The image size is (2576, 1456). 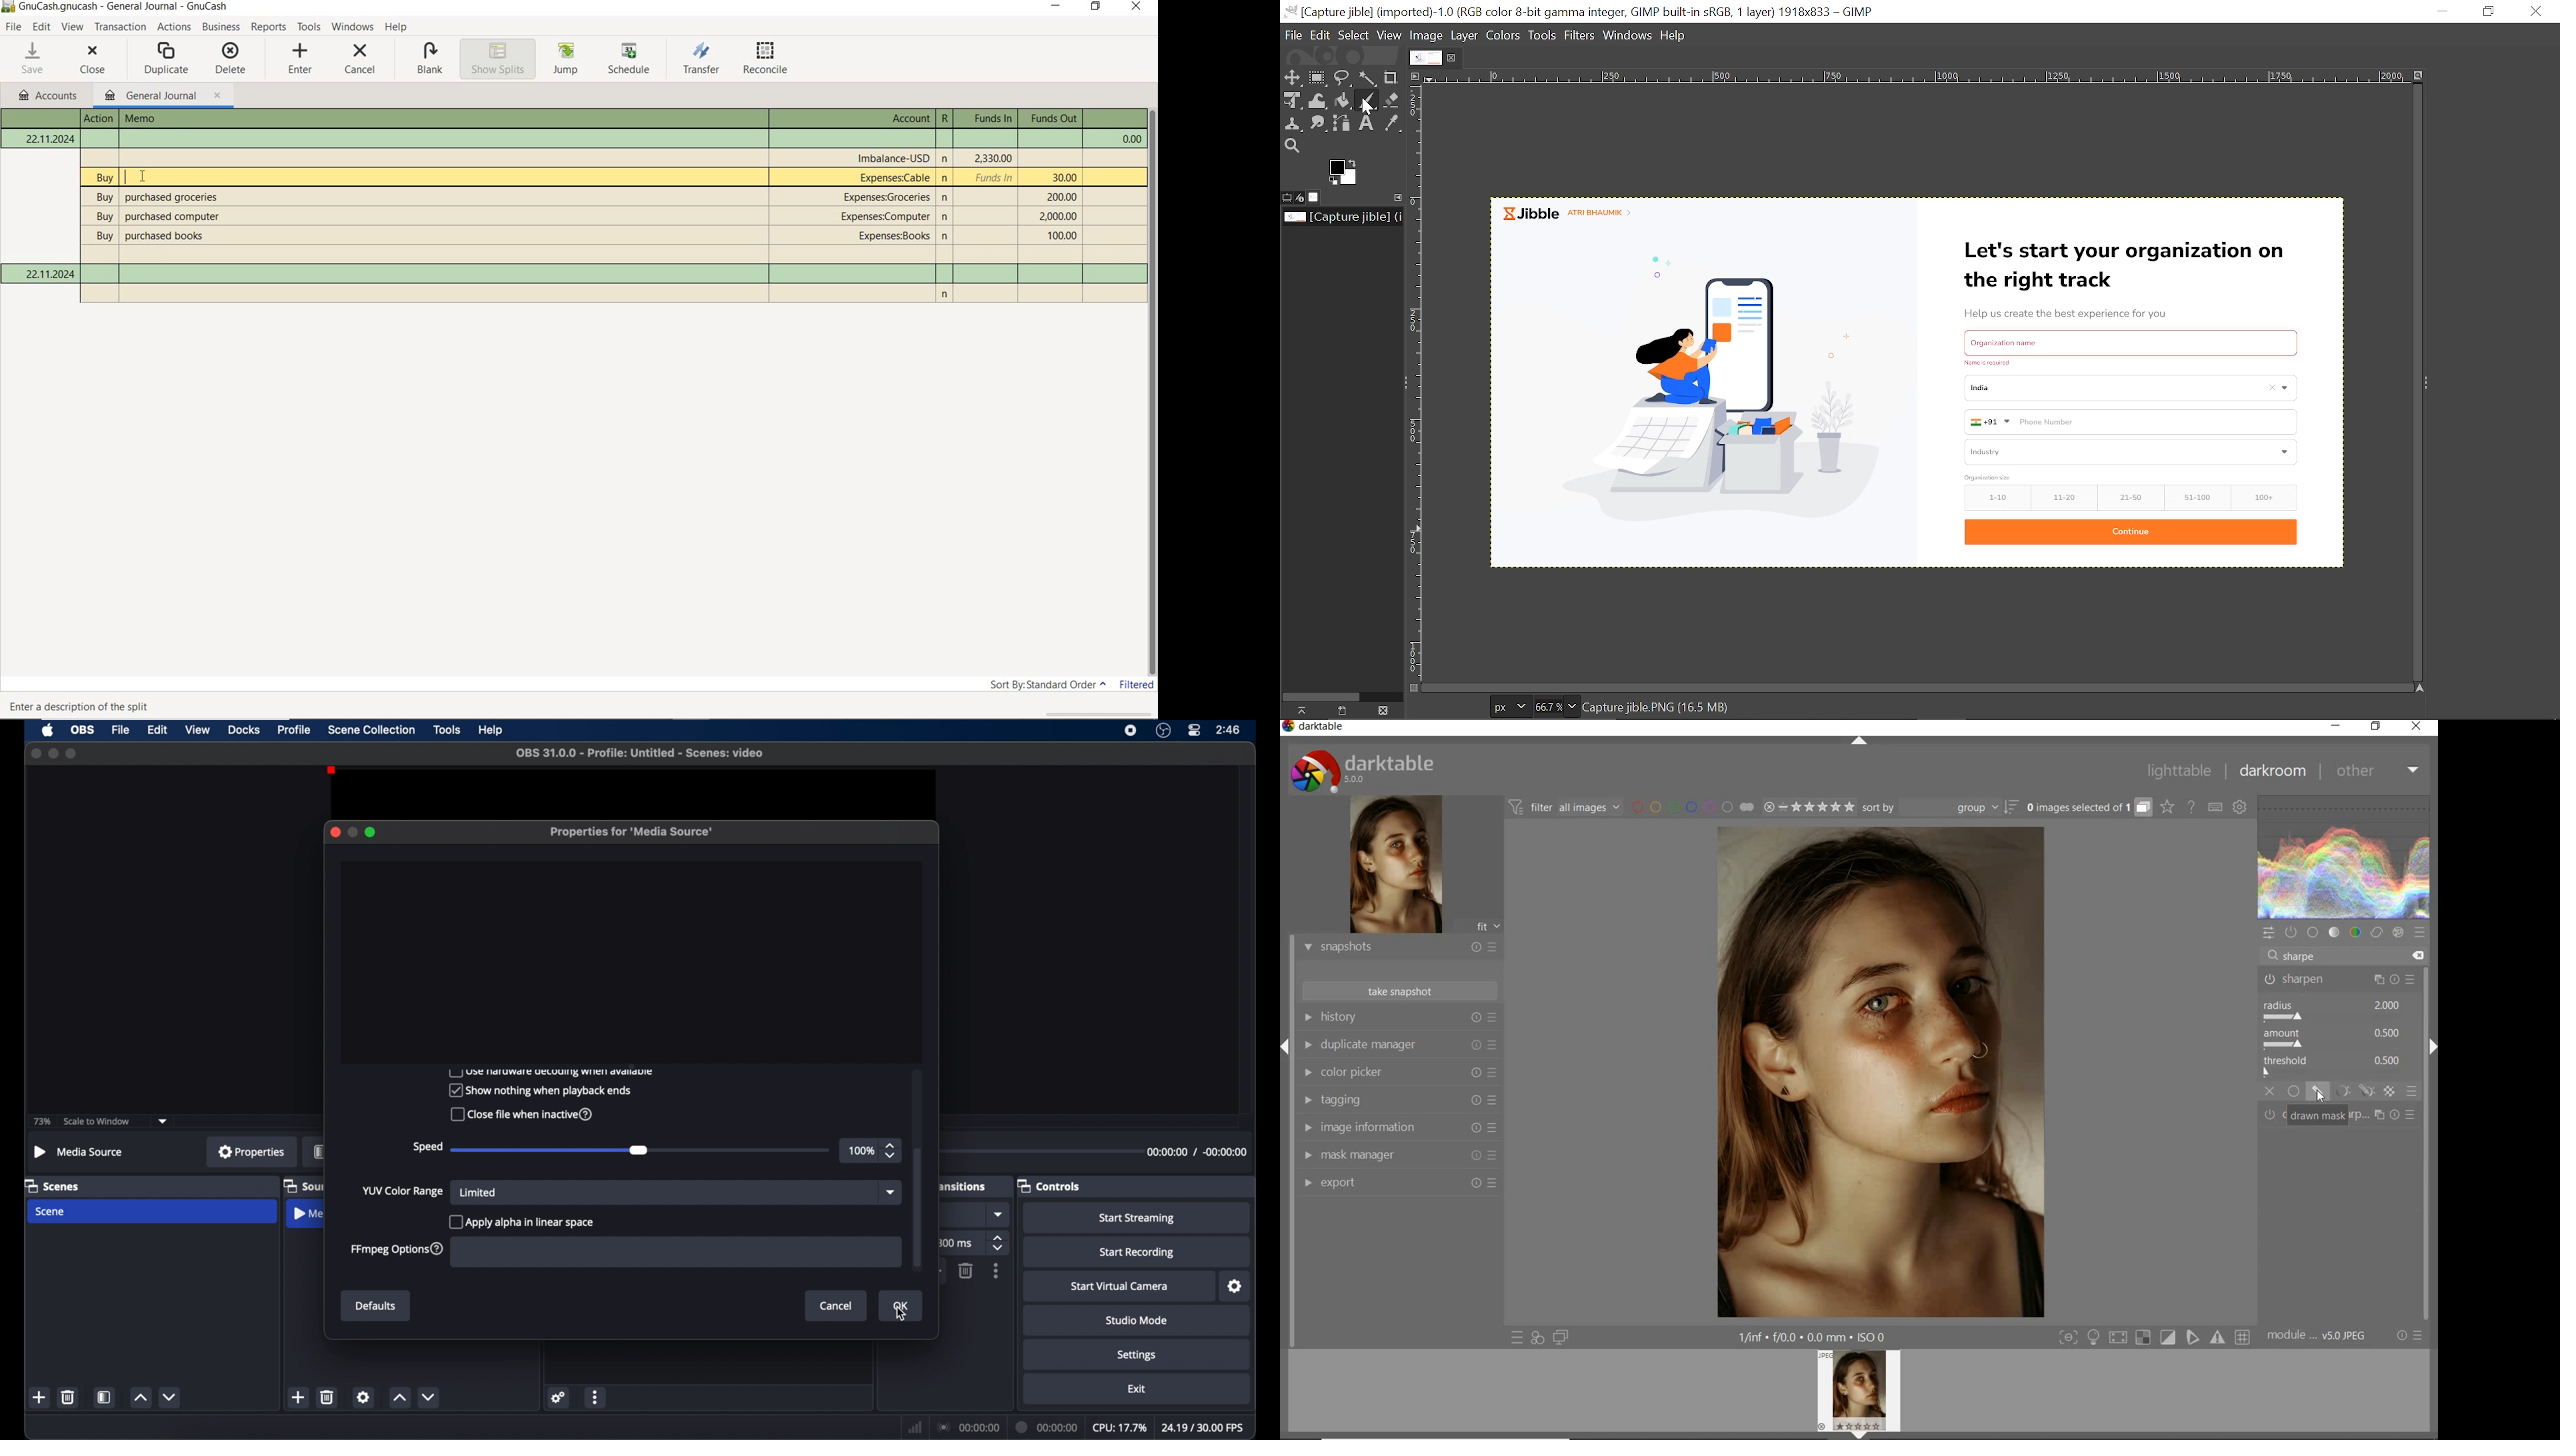 I want to click on Eraser tool, so click(x=1392, y=100).